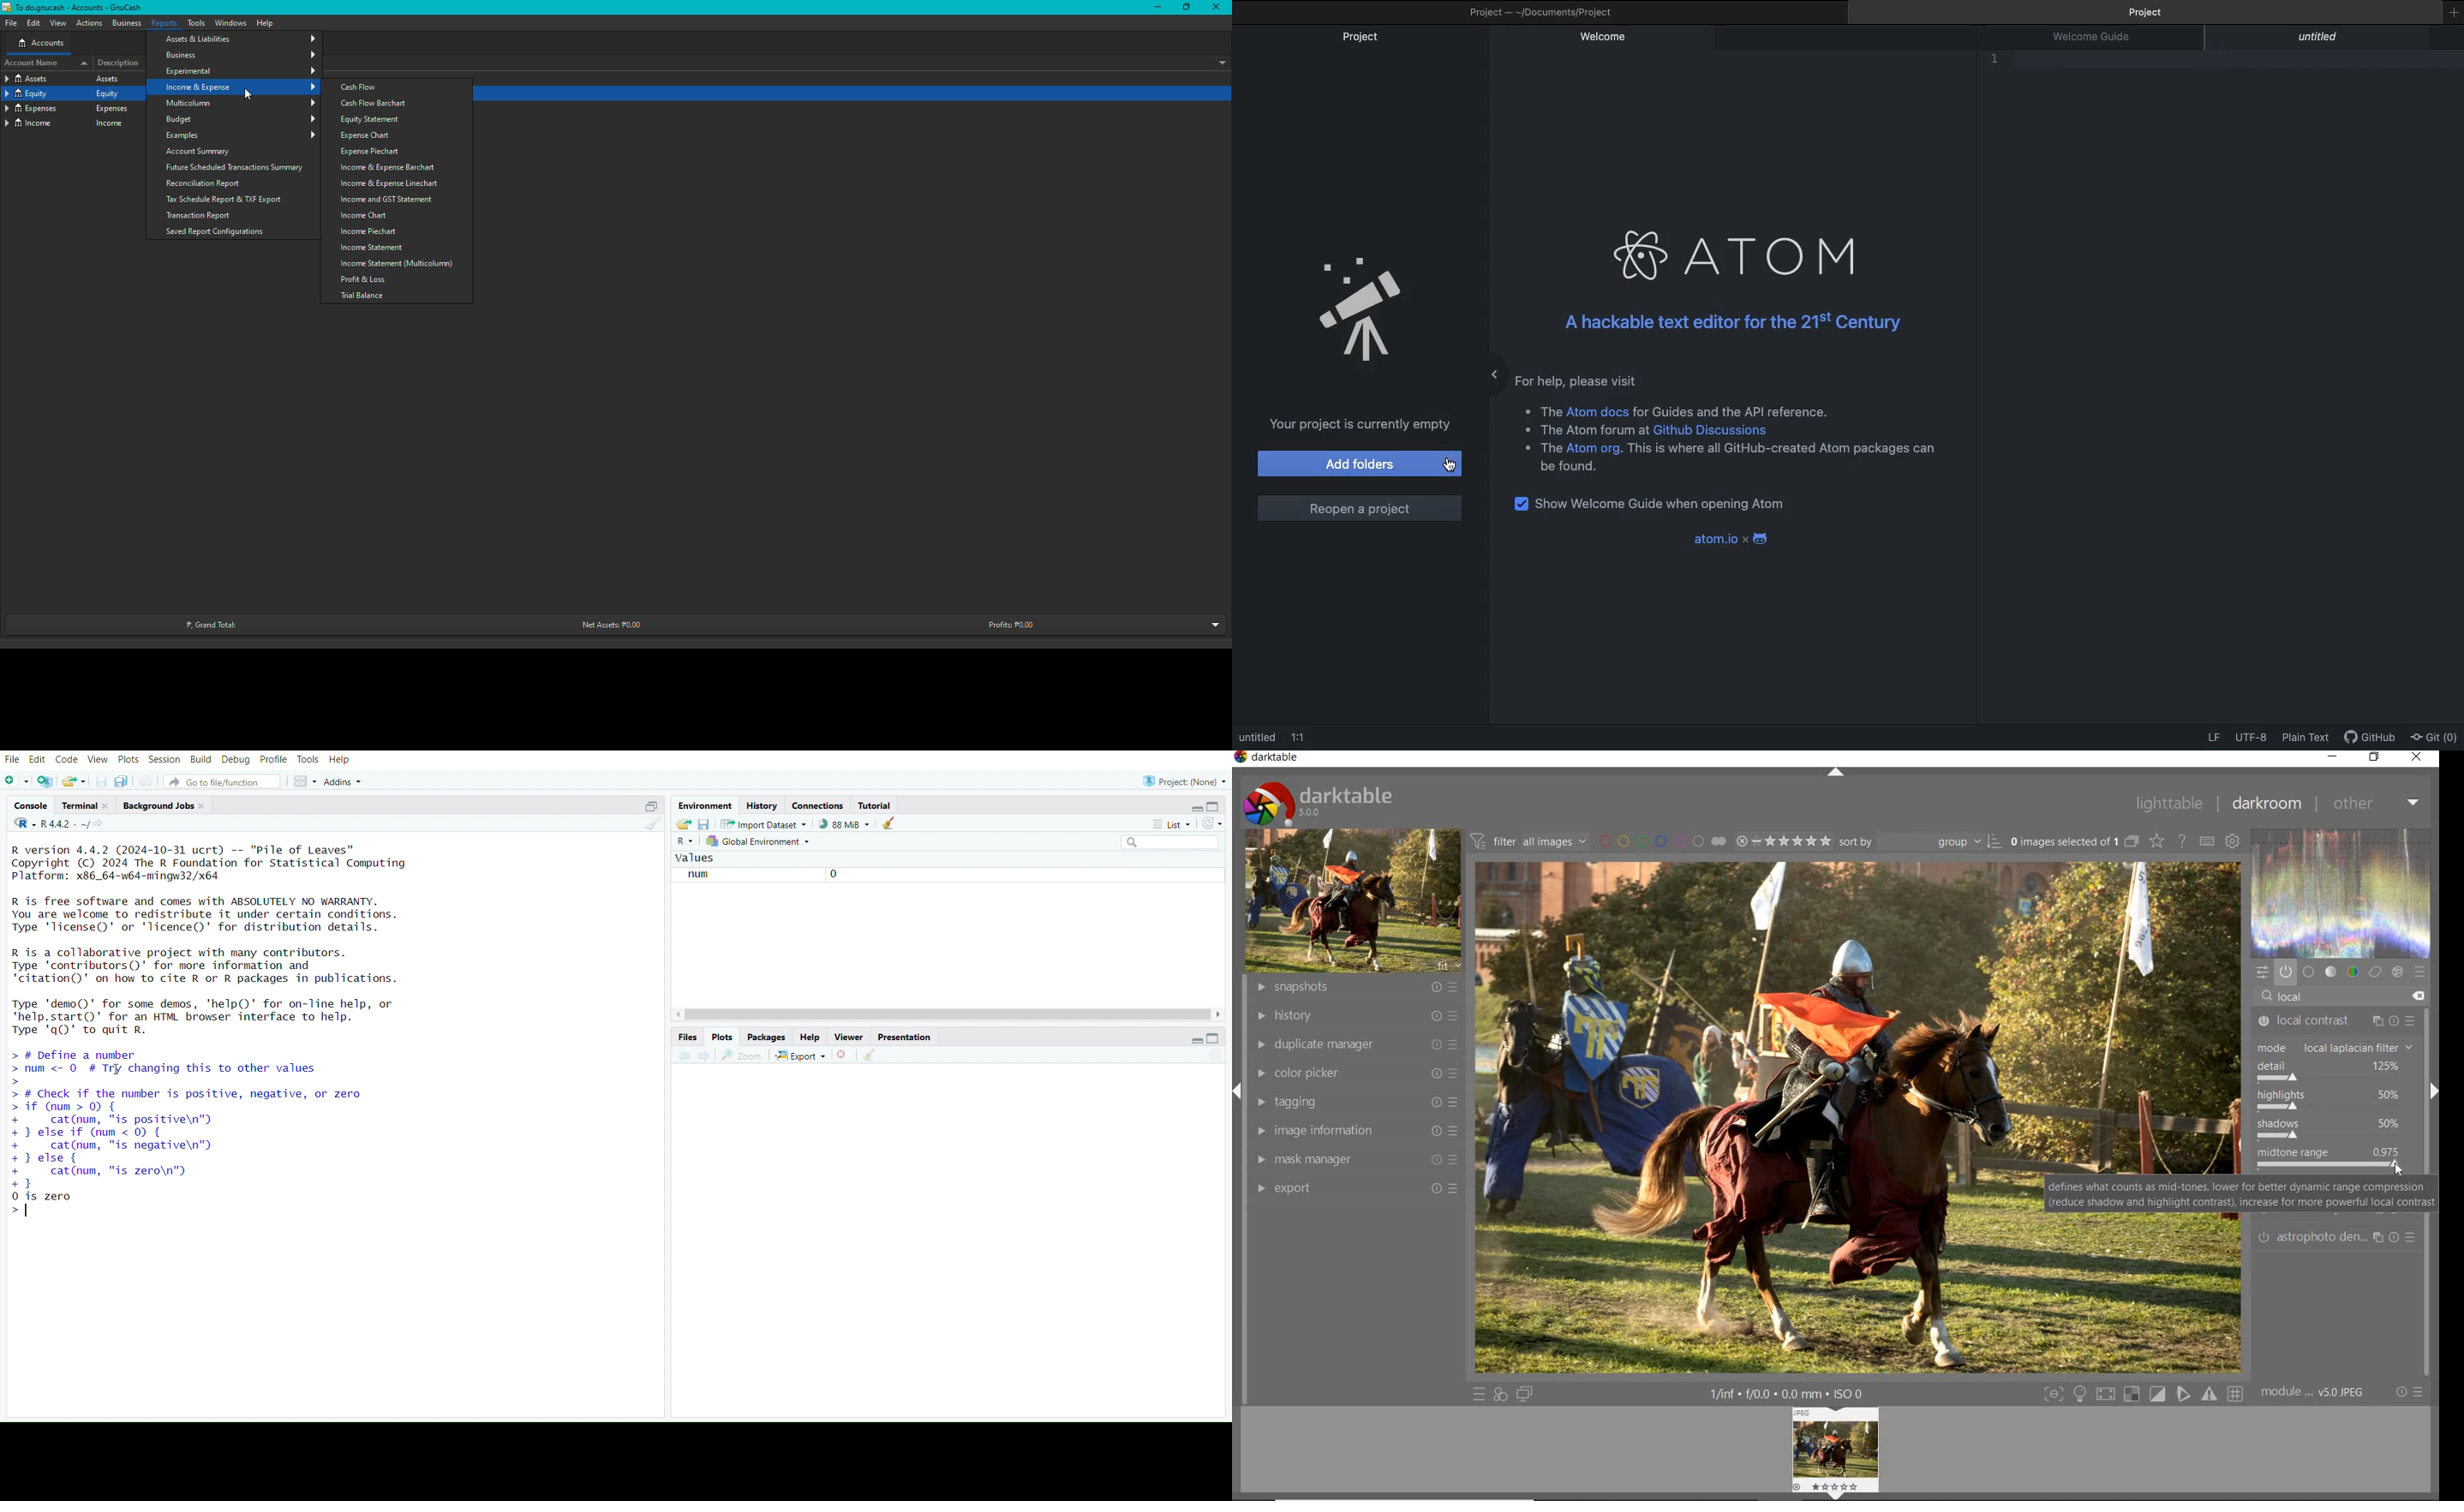  What do you see at coordinates (307, 782) in the screenshot?
I see `workspace panes` at bounding box center [307, 782].